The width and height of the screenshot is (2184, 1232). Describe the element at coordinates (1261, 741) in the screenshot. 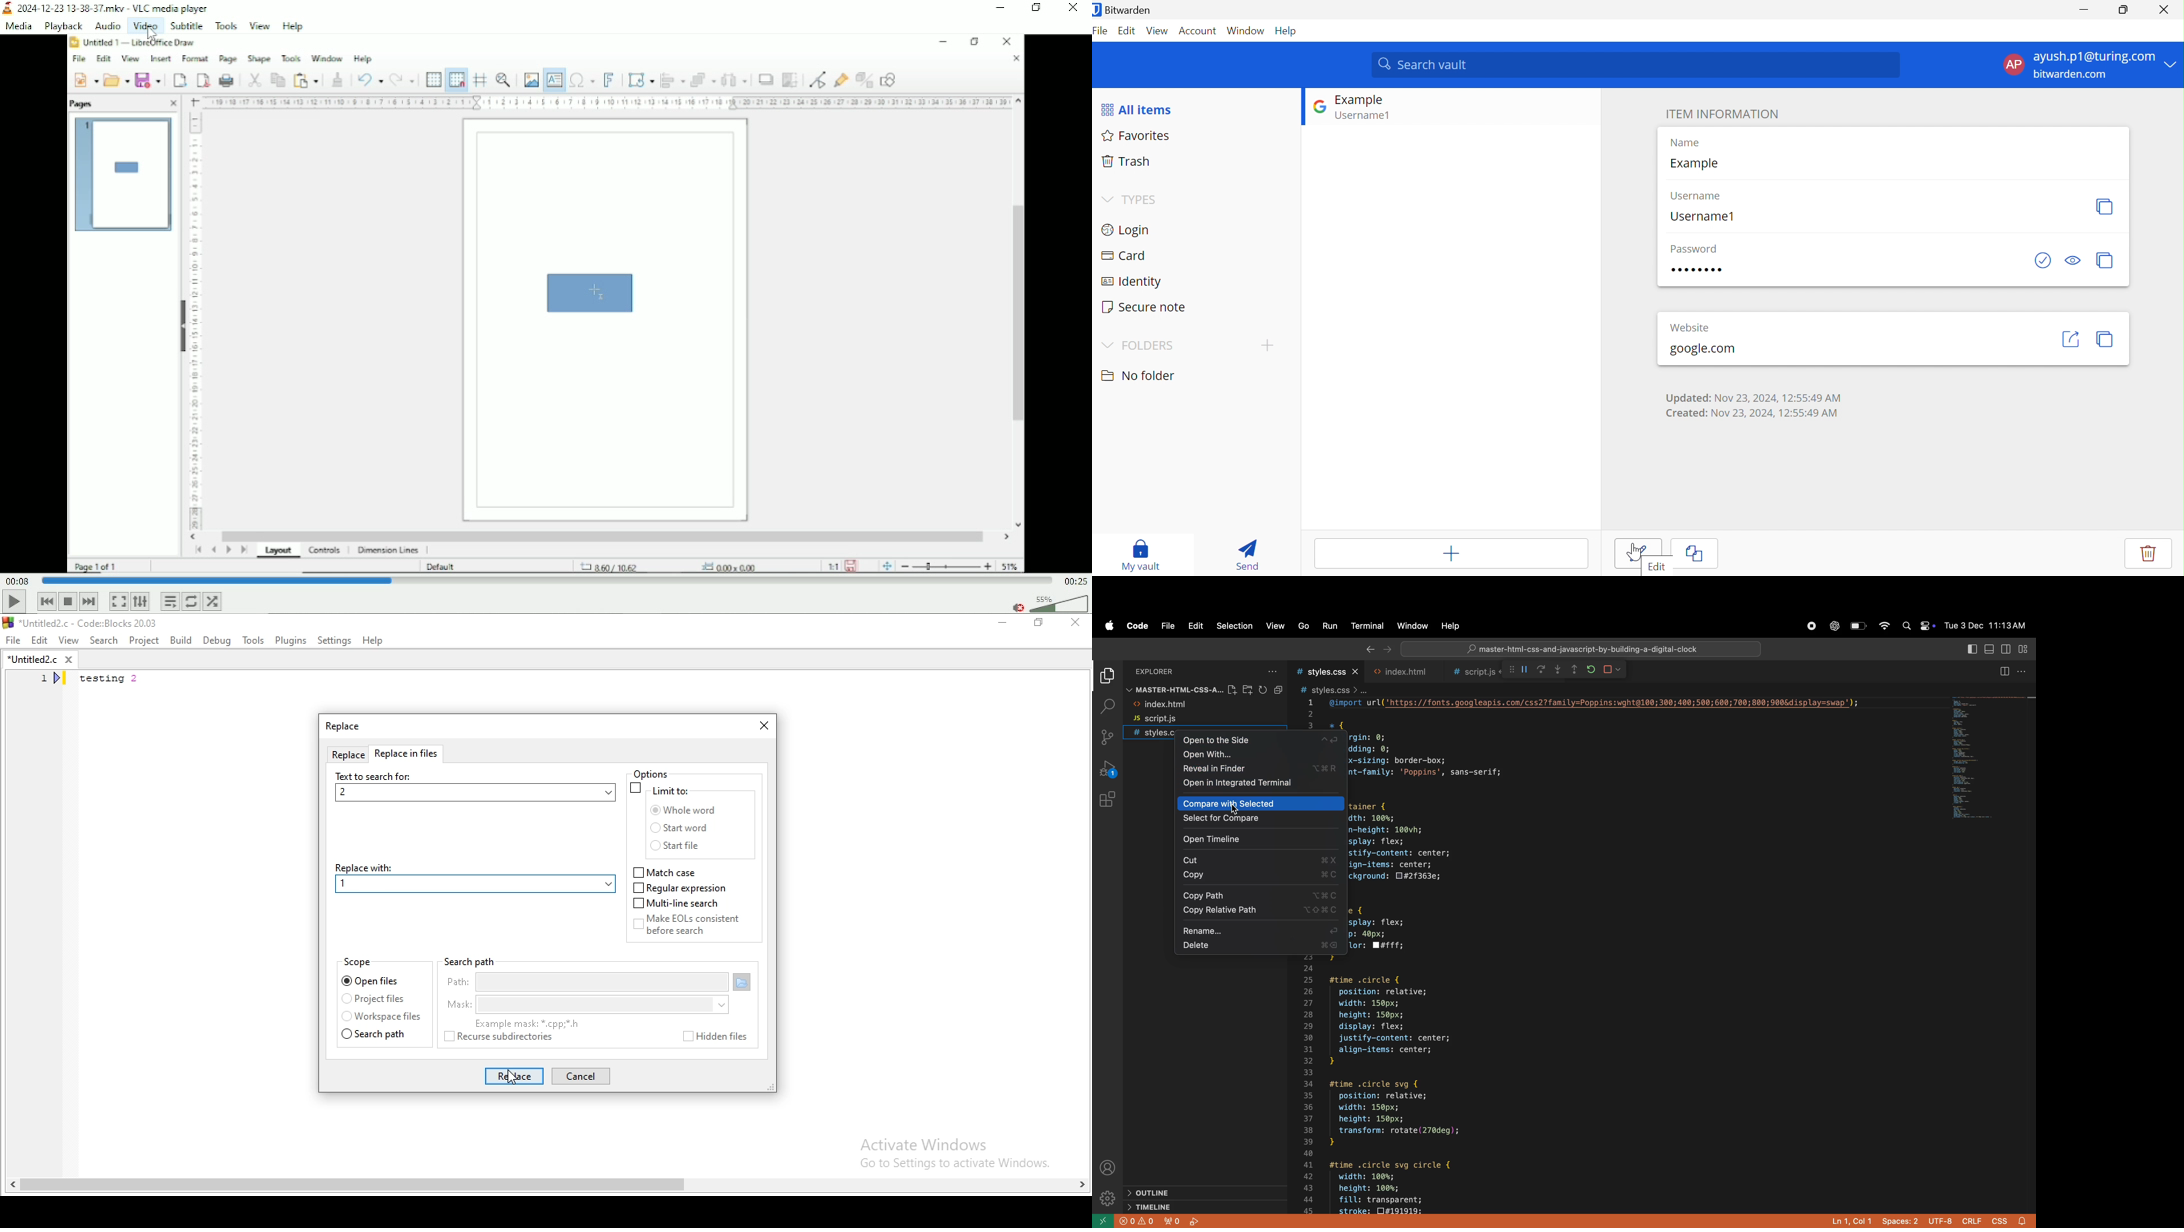

I see `open inthe side` at that location.